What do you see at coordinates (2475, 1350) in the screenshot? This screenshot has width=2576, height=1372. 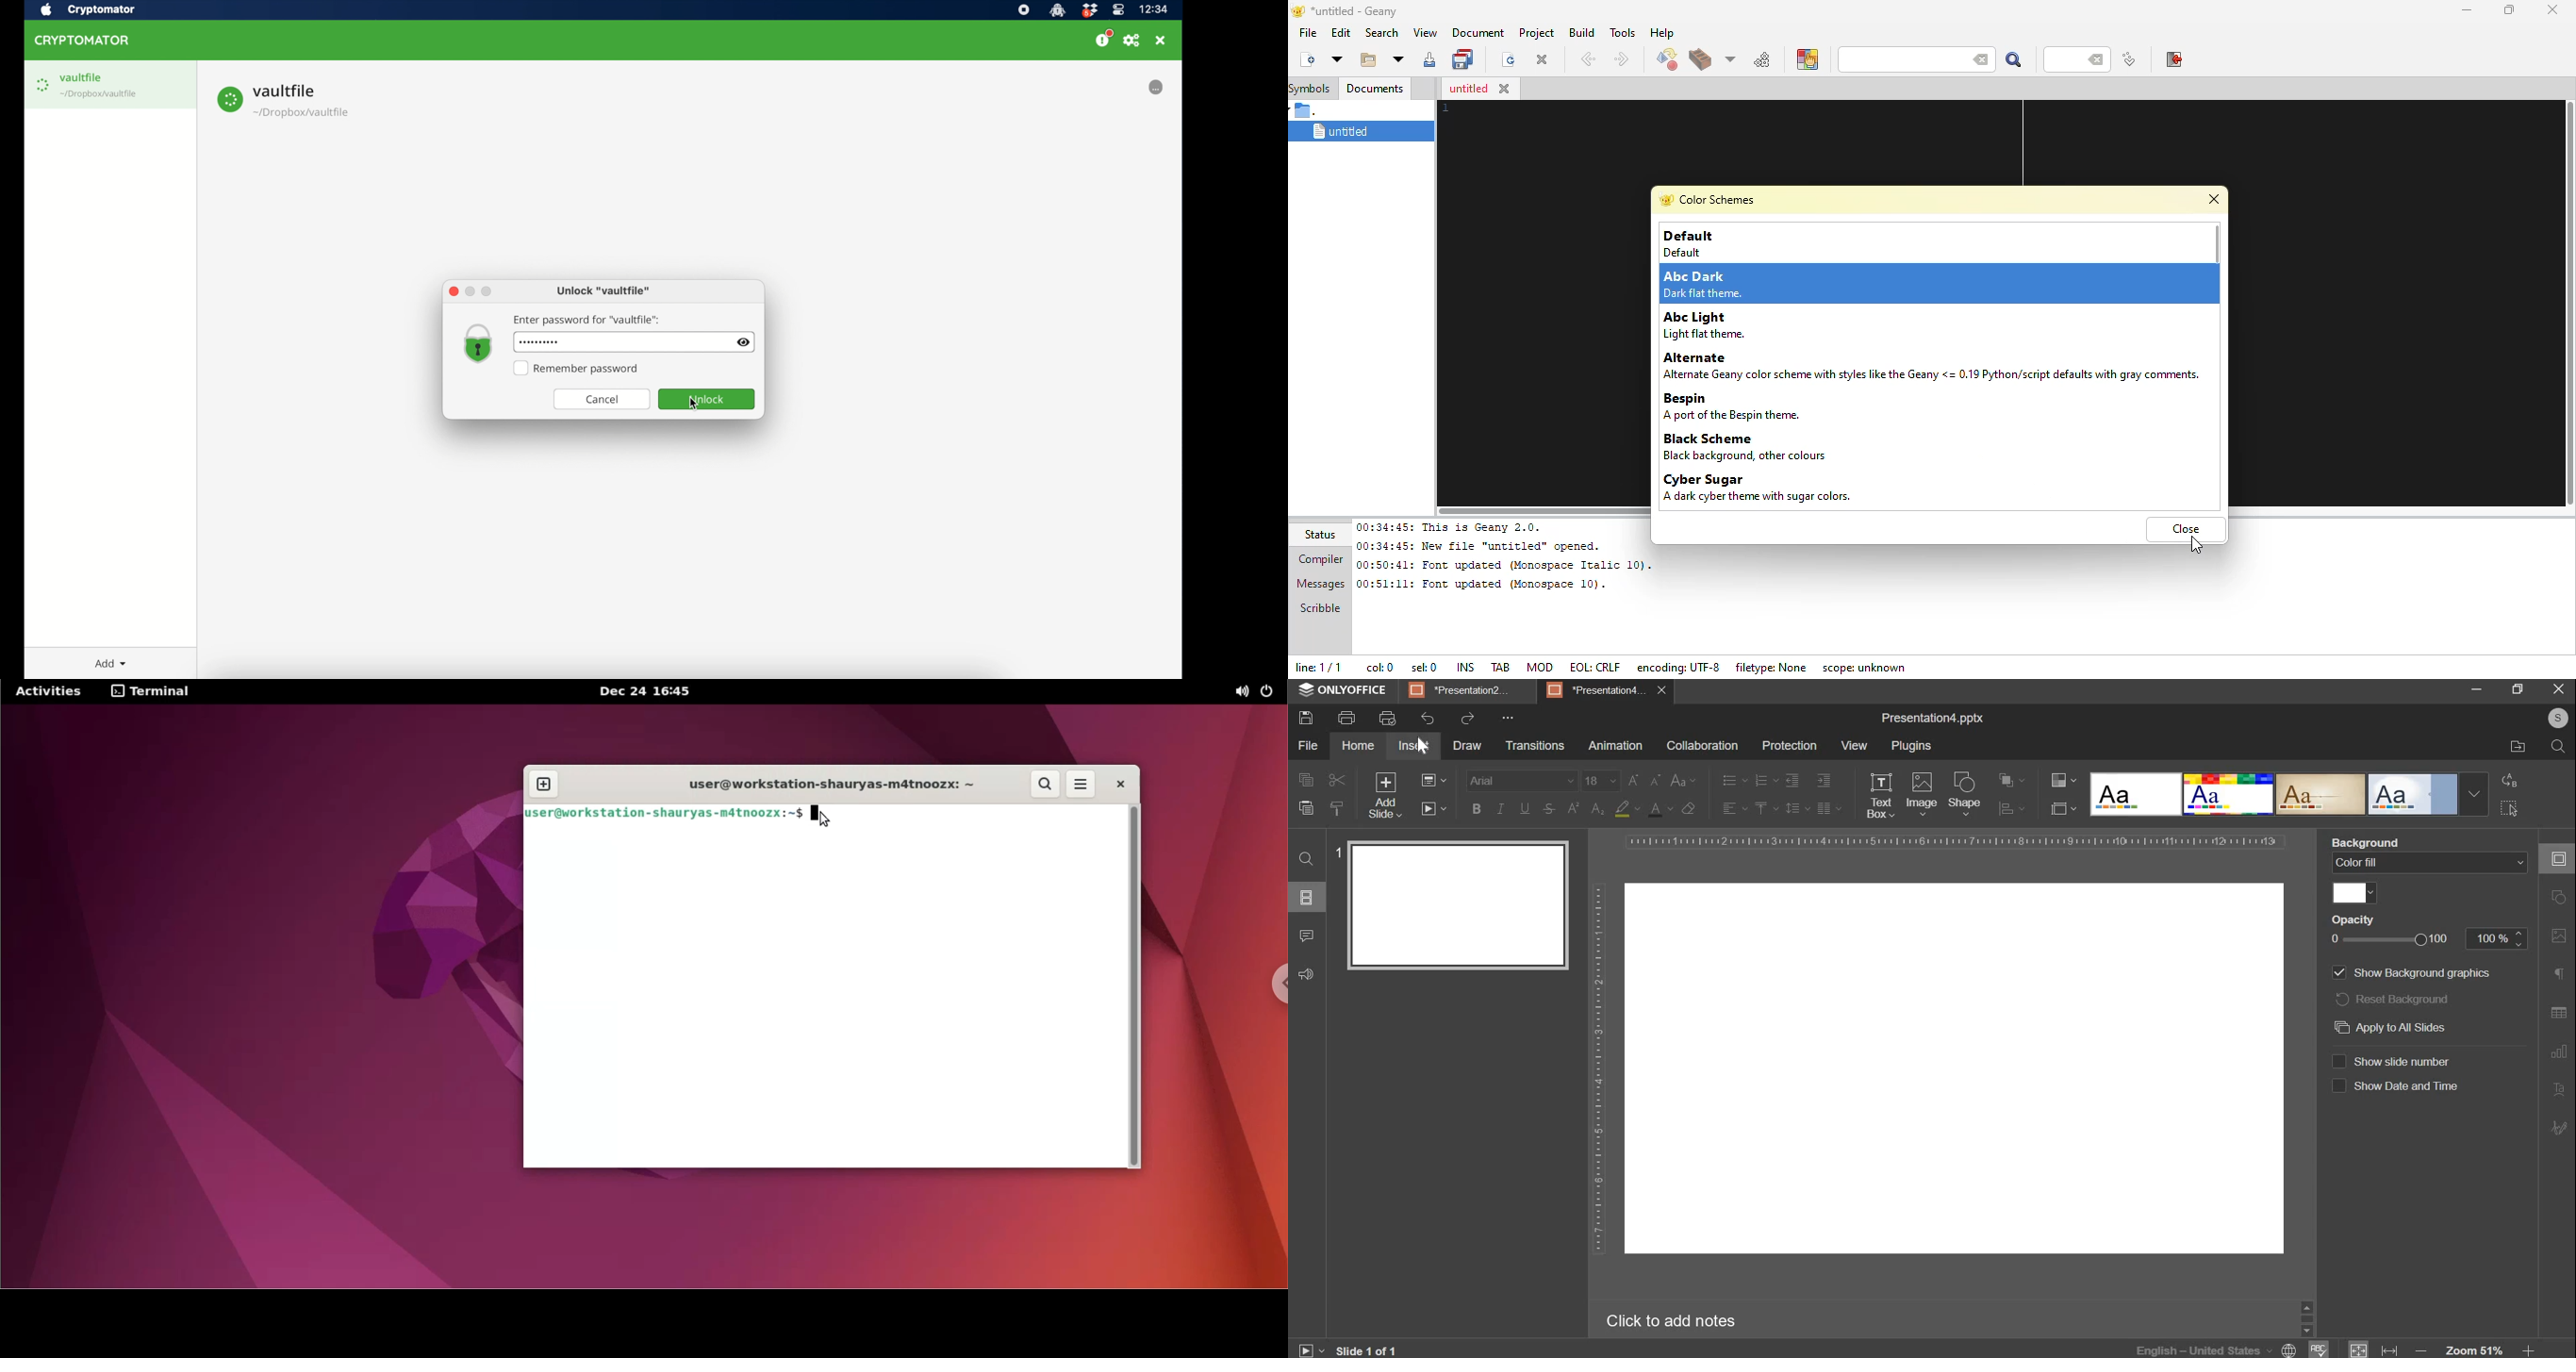 I see `zoom` at bounding box center [2475, 1350].